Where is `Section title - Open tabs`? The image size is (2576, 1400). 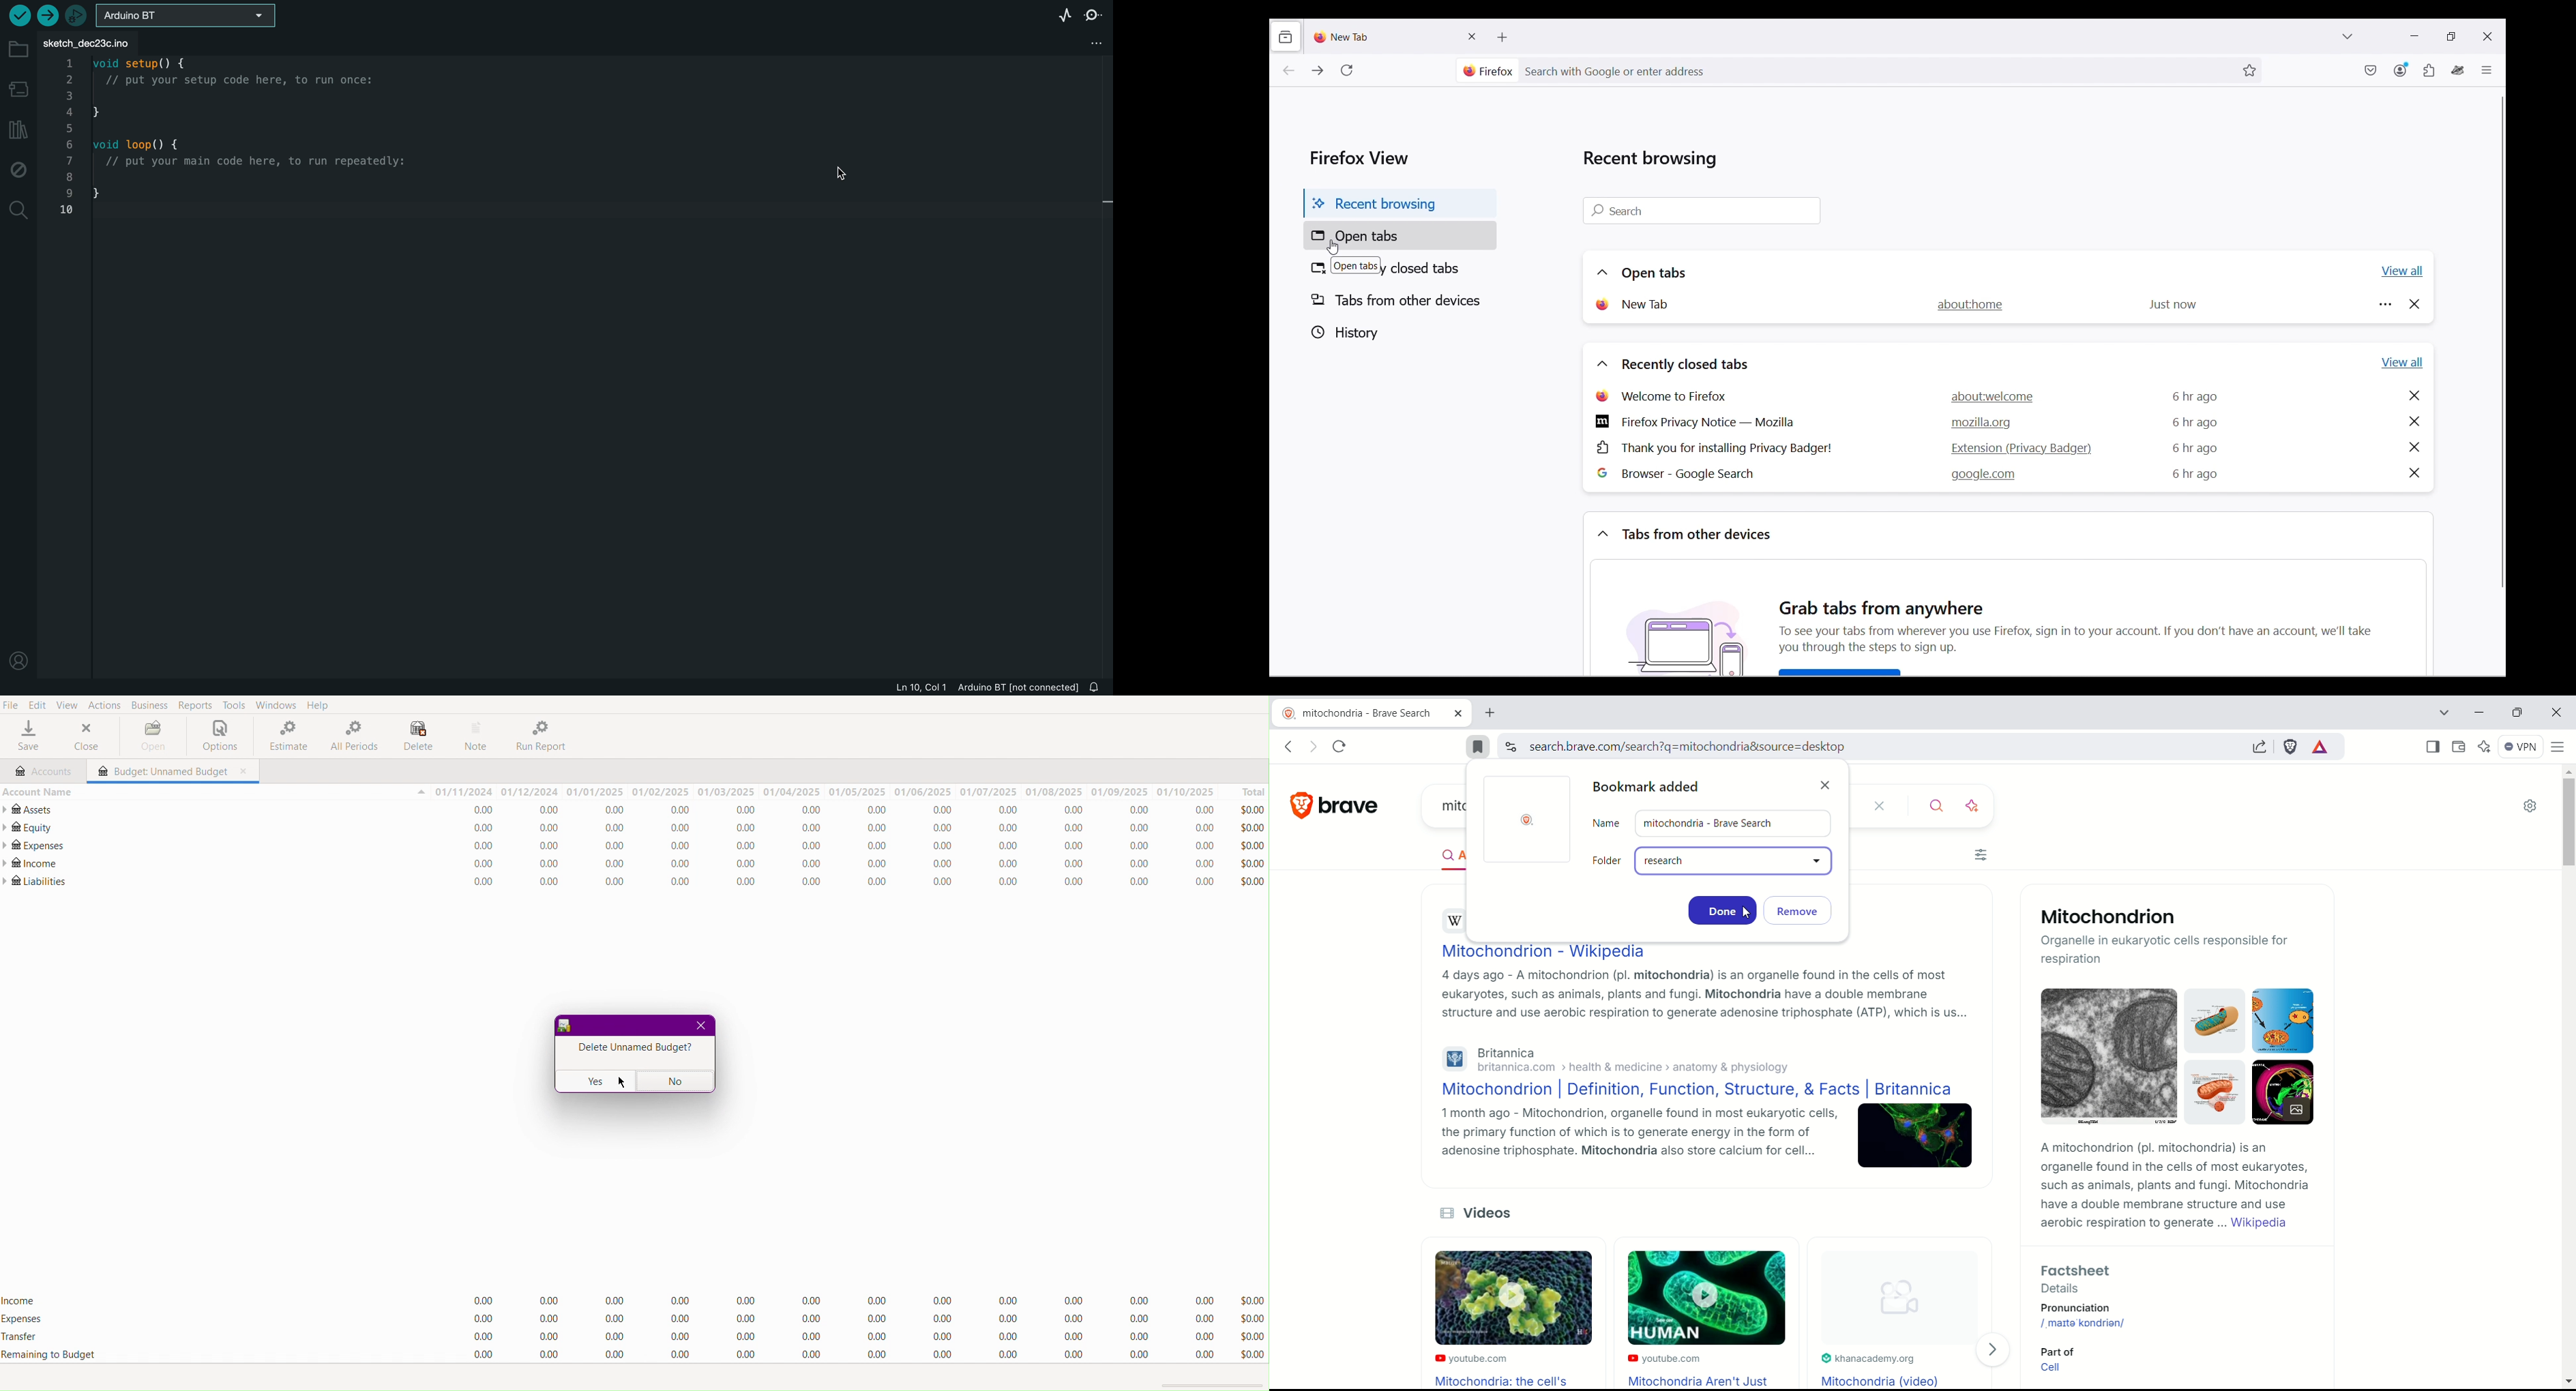 Section title - Open tabs is located at coordinates (1653, 274).